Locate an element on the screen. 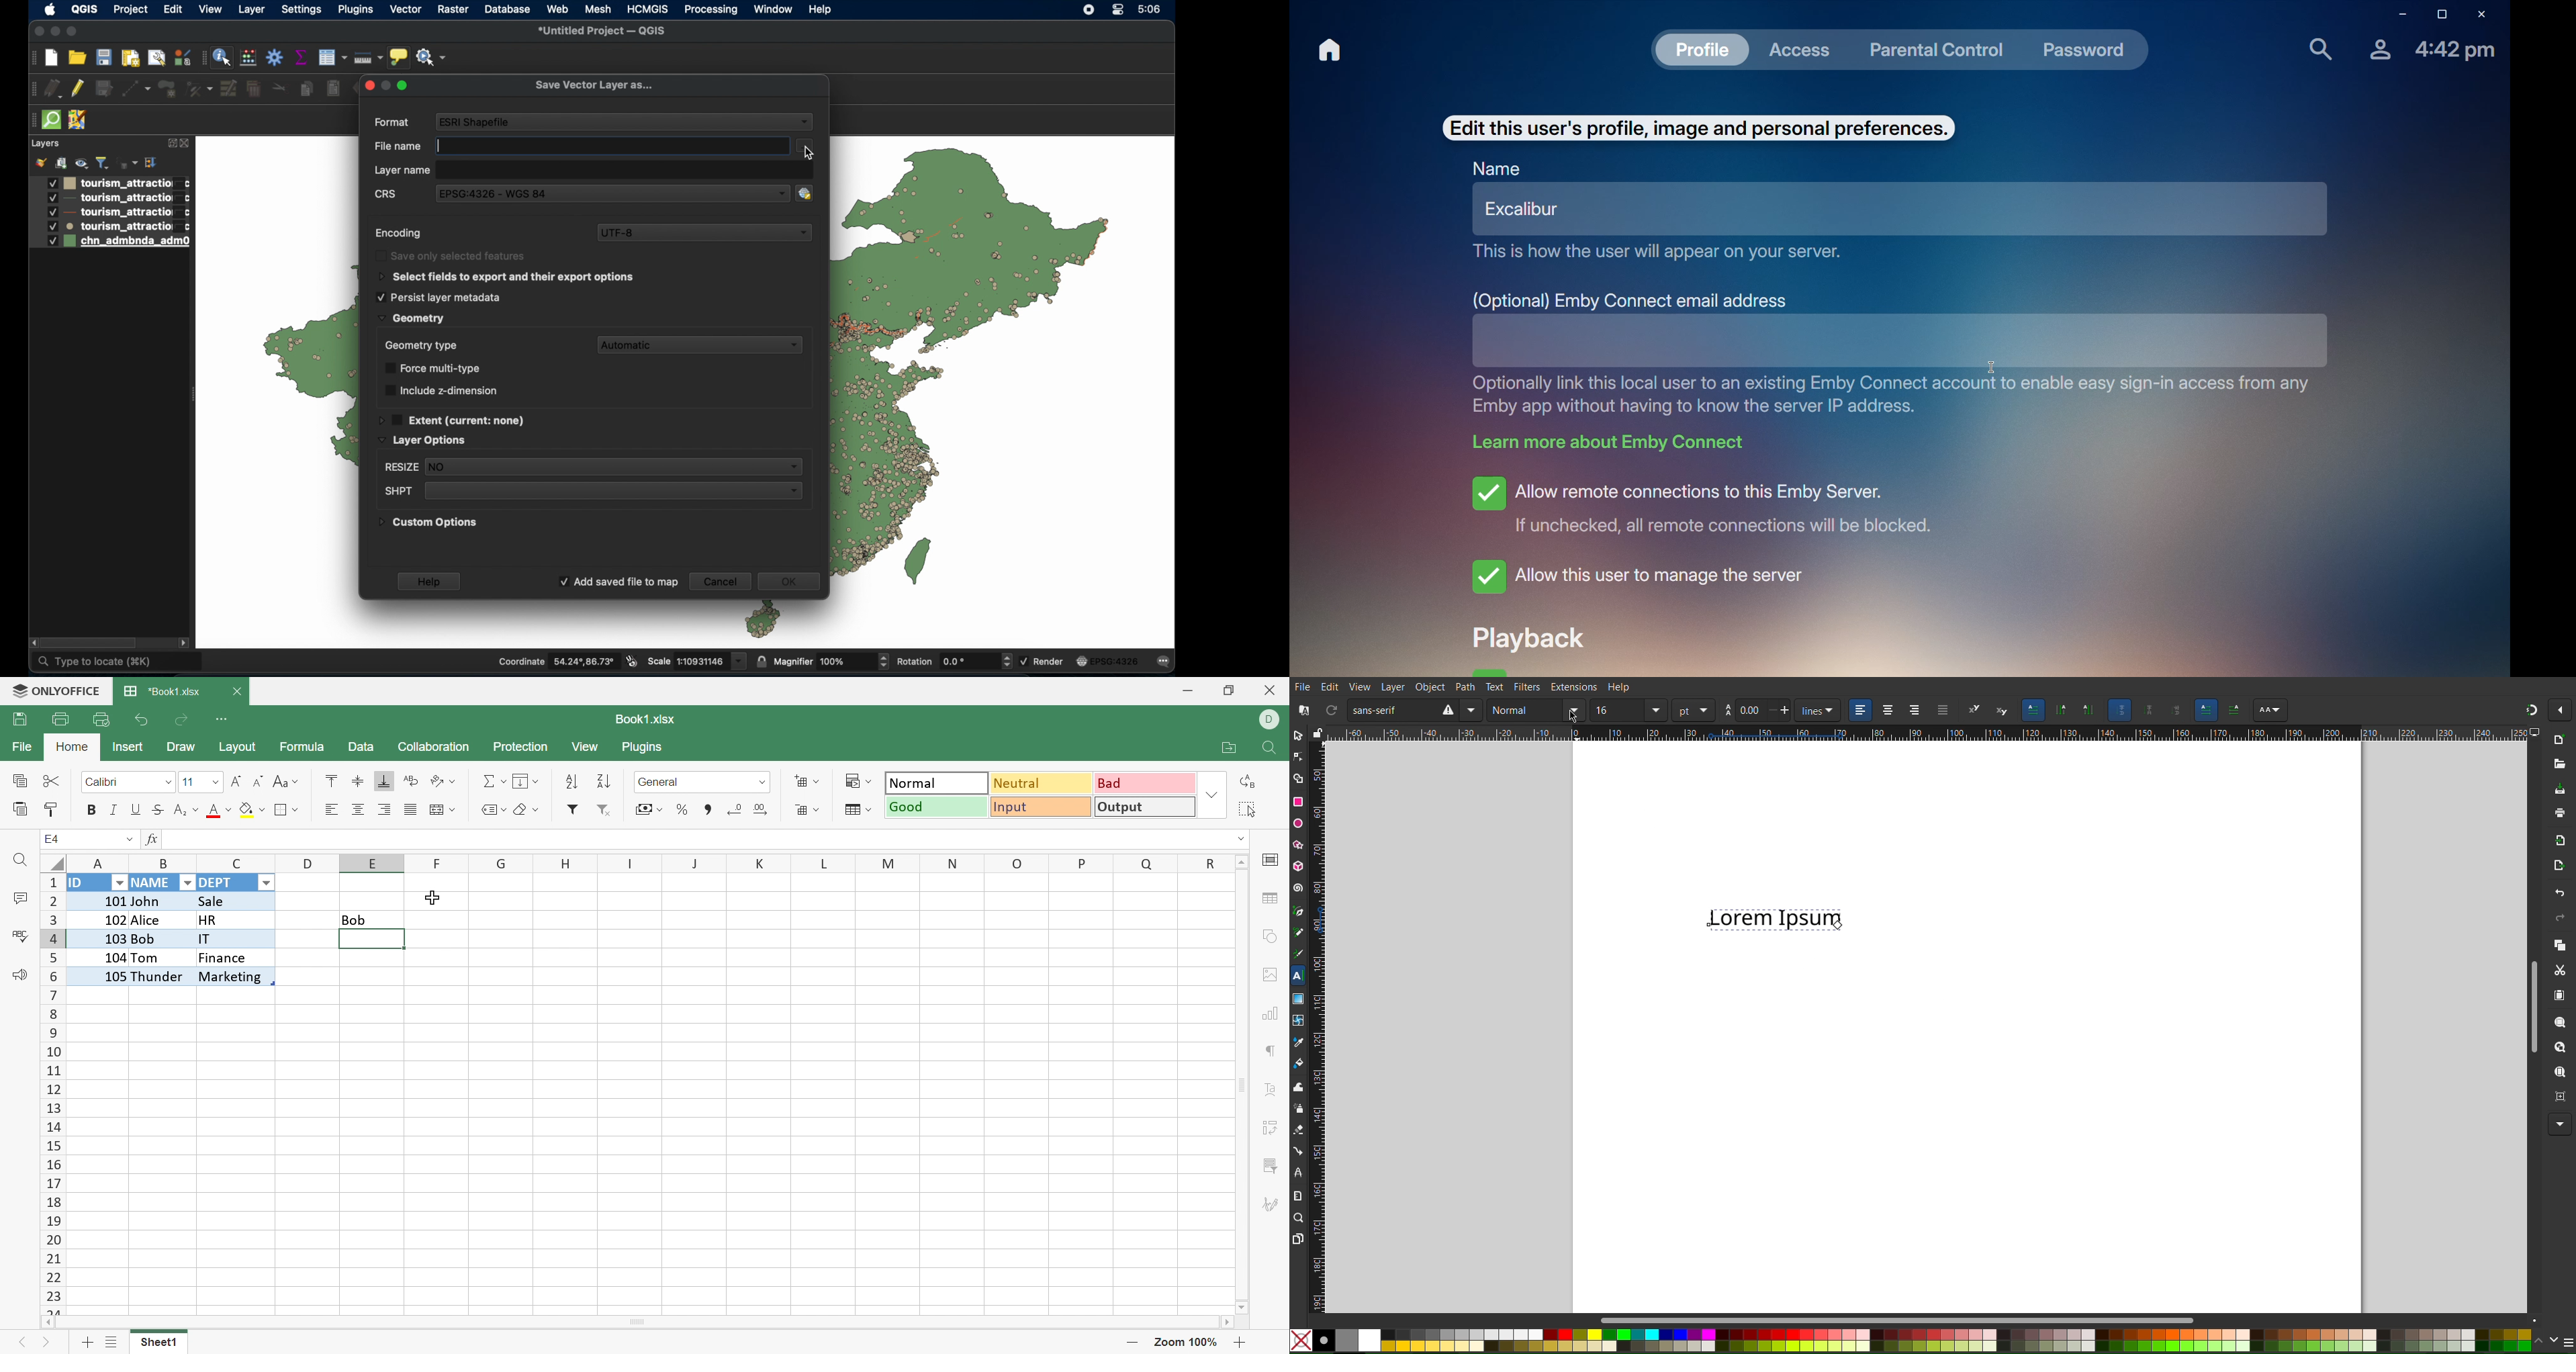  Bold is located at coordinates (91, 811).